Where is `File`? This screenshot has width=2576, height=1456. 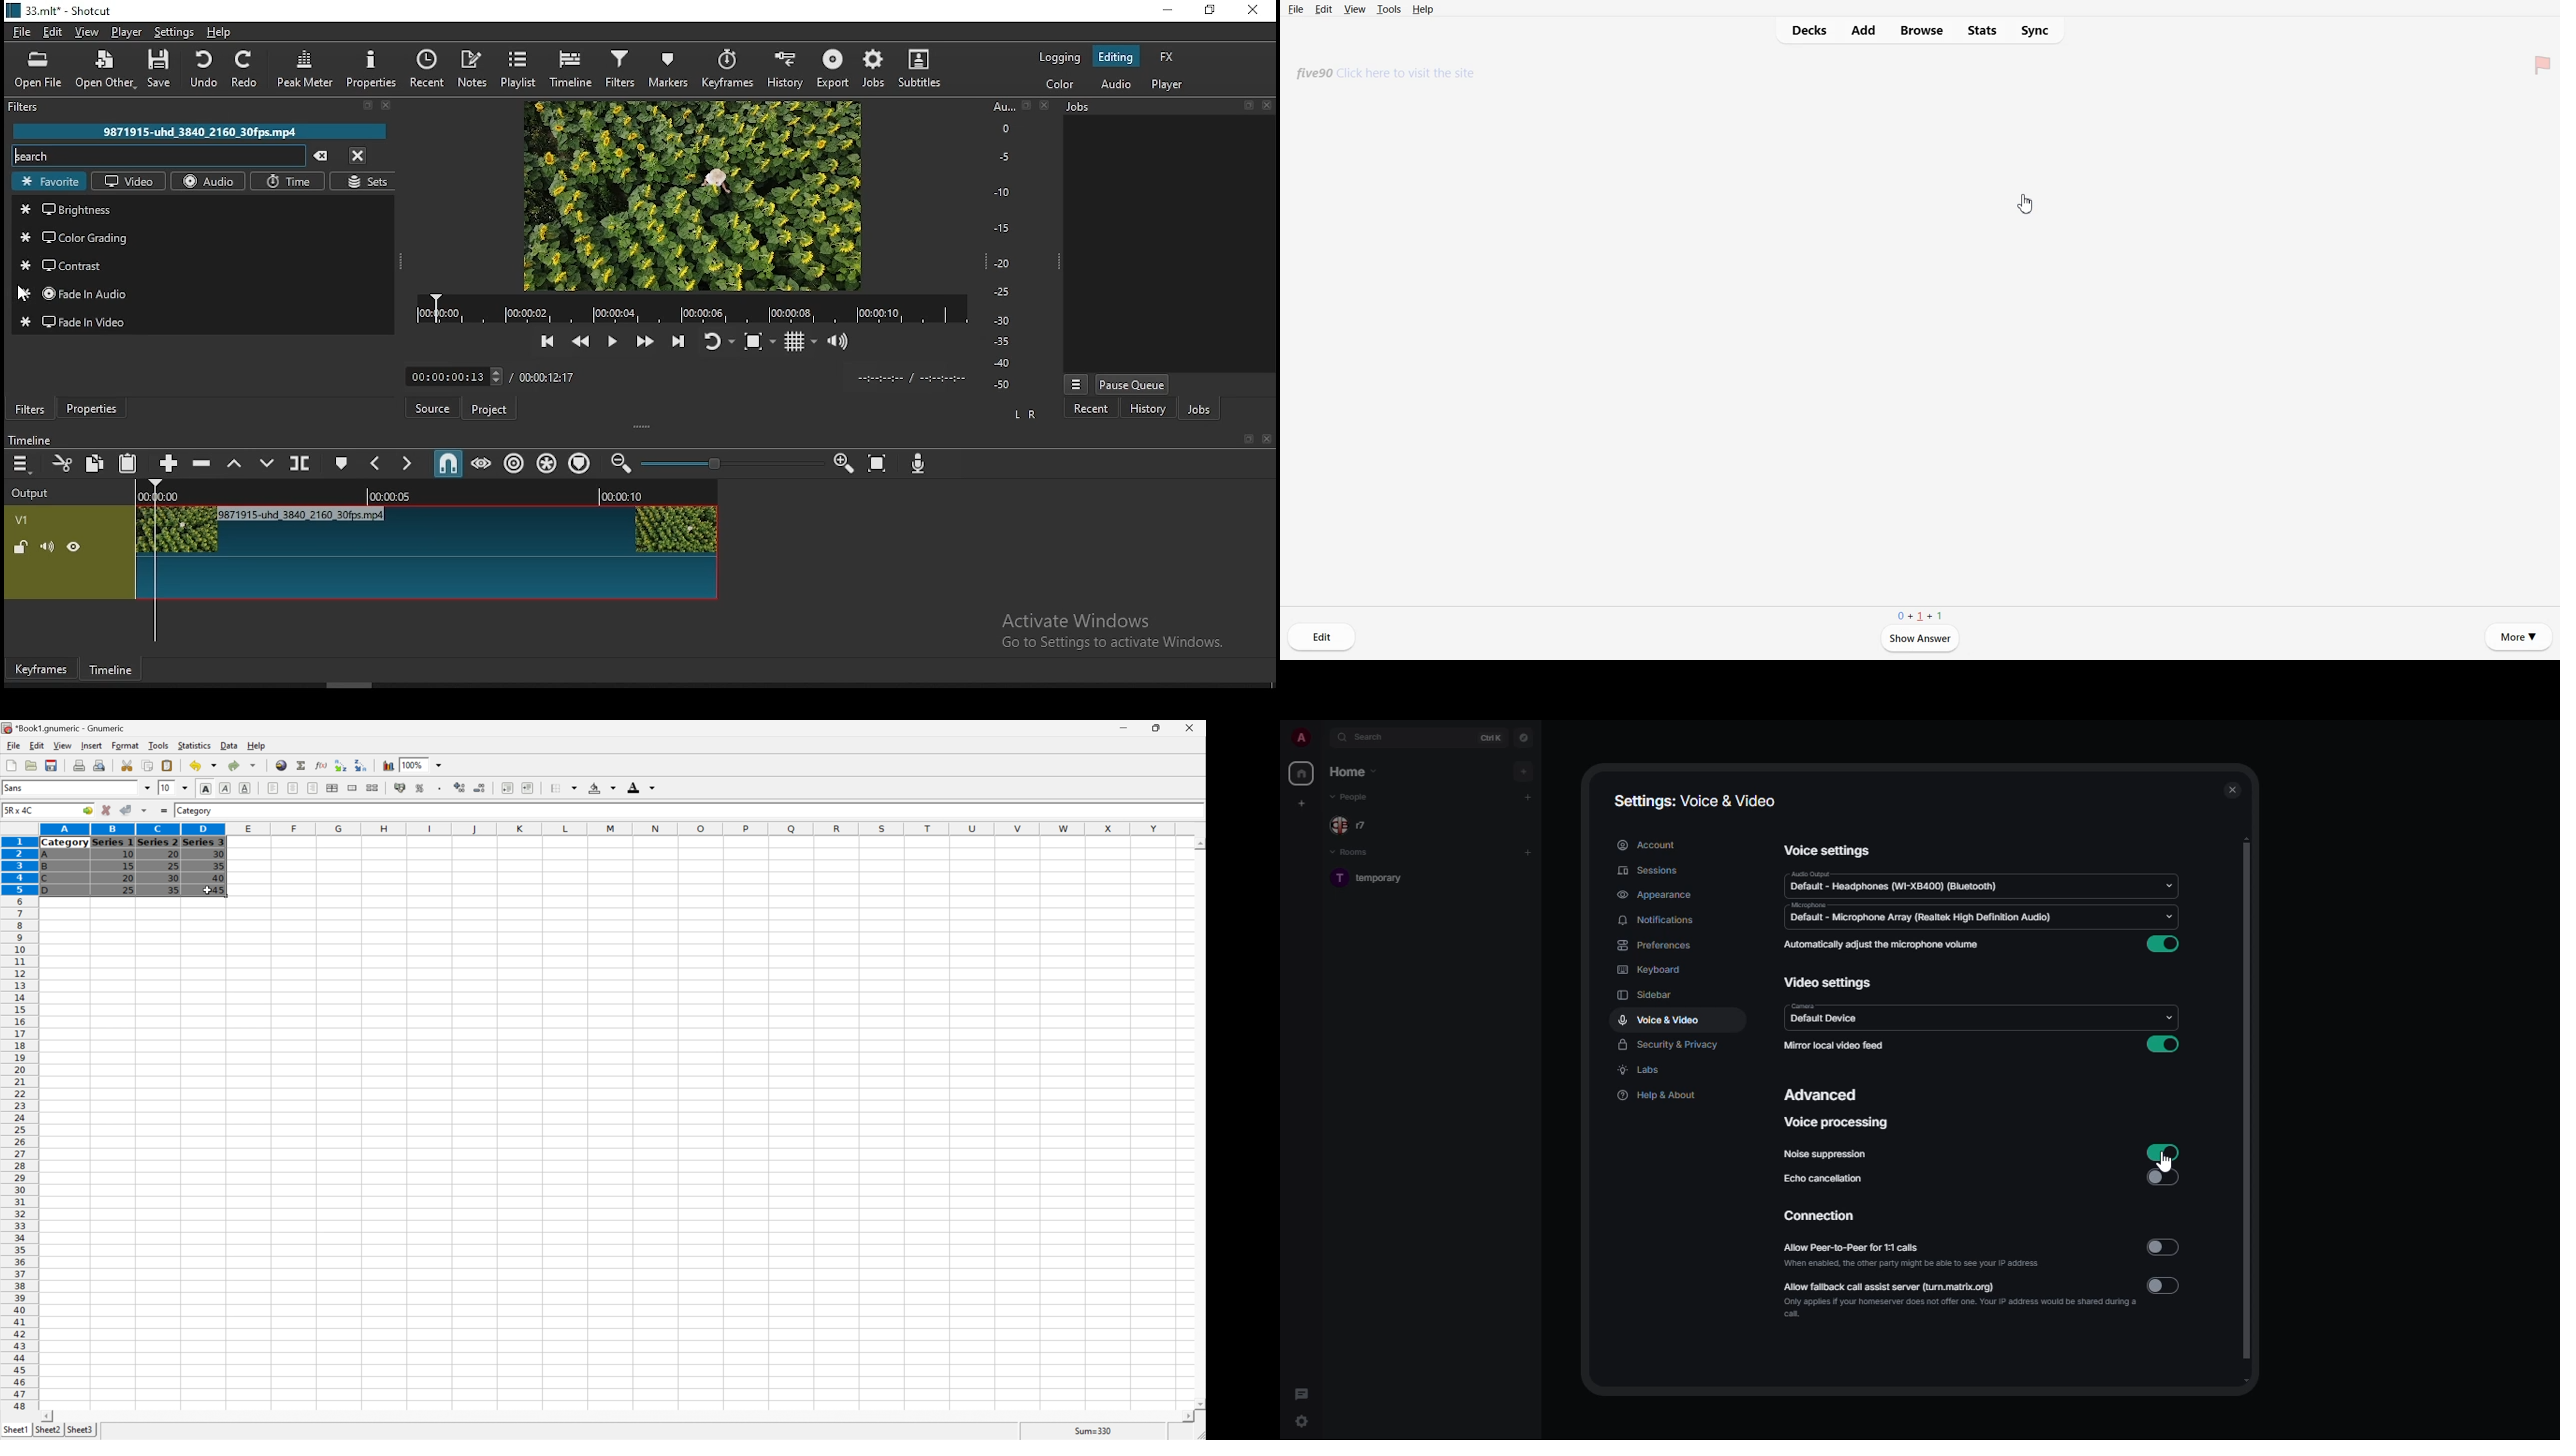
File is located at coordinates (14, 745).